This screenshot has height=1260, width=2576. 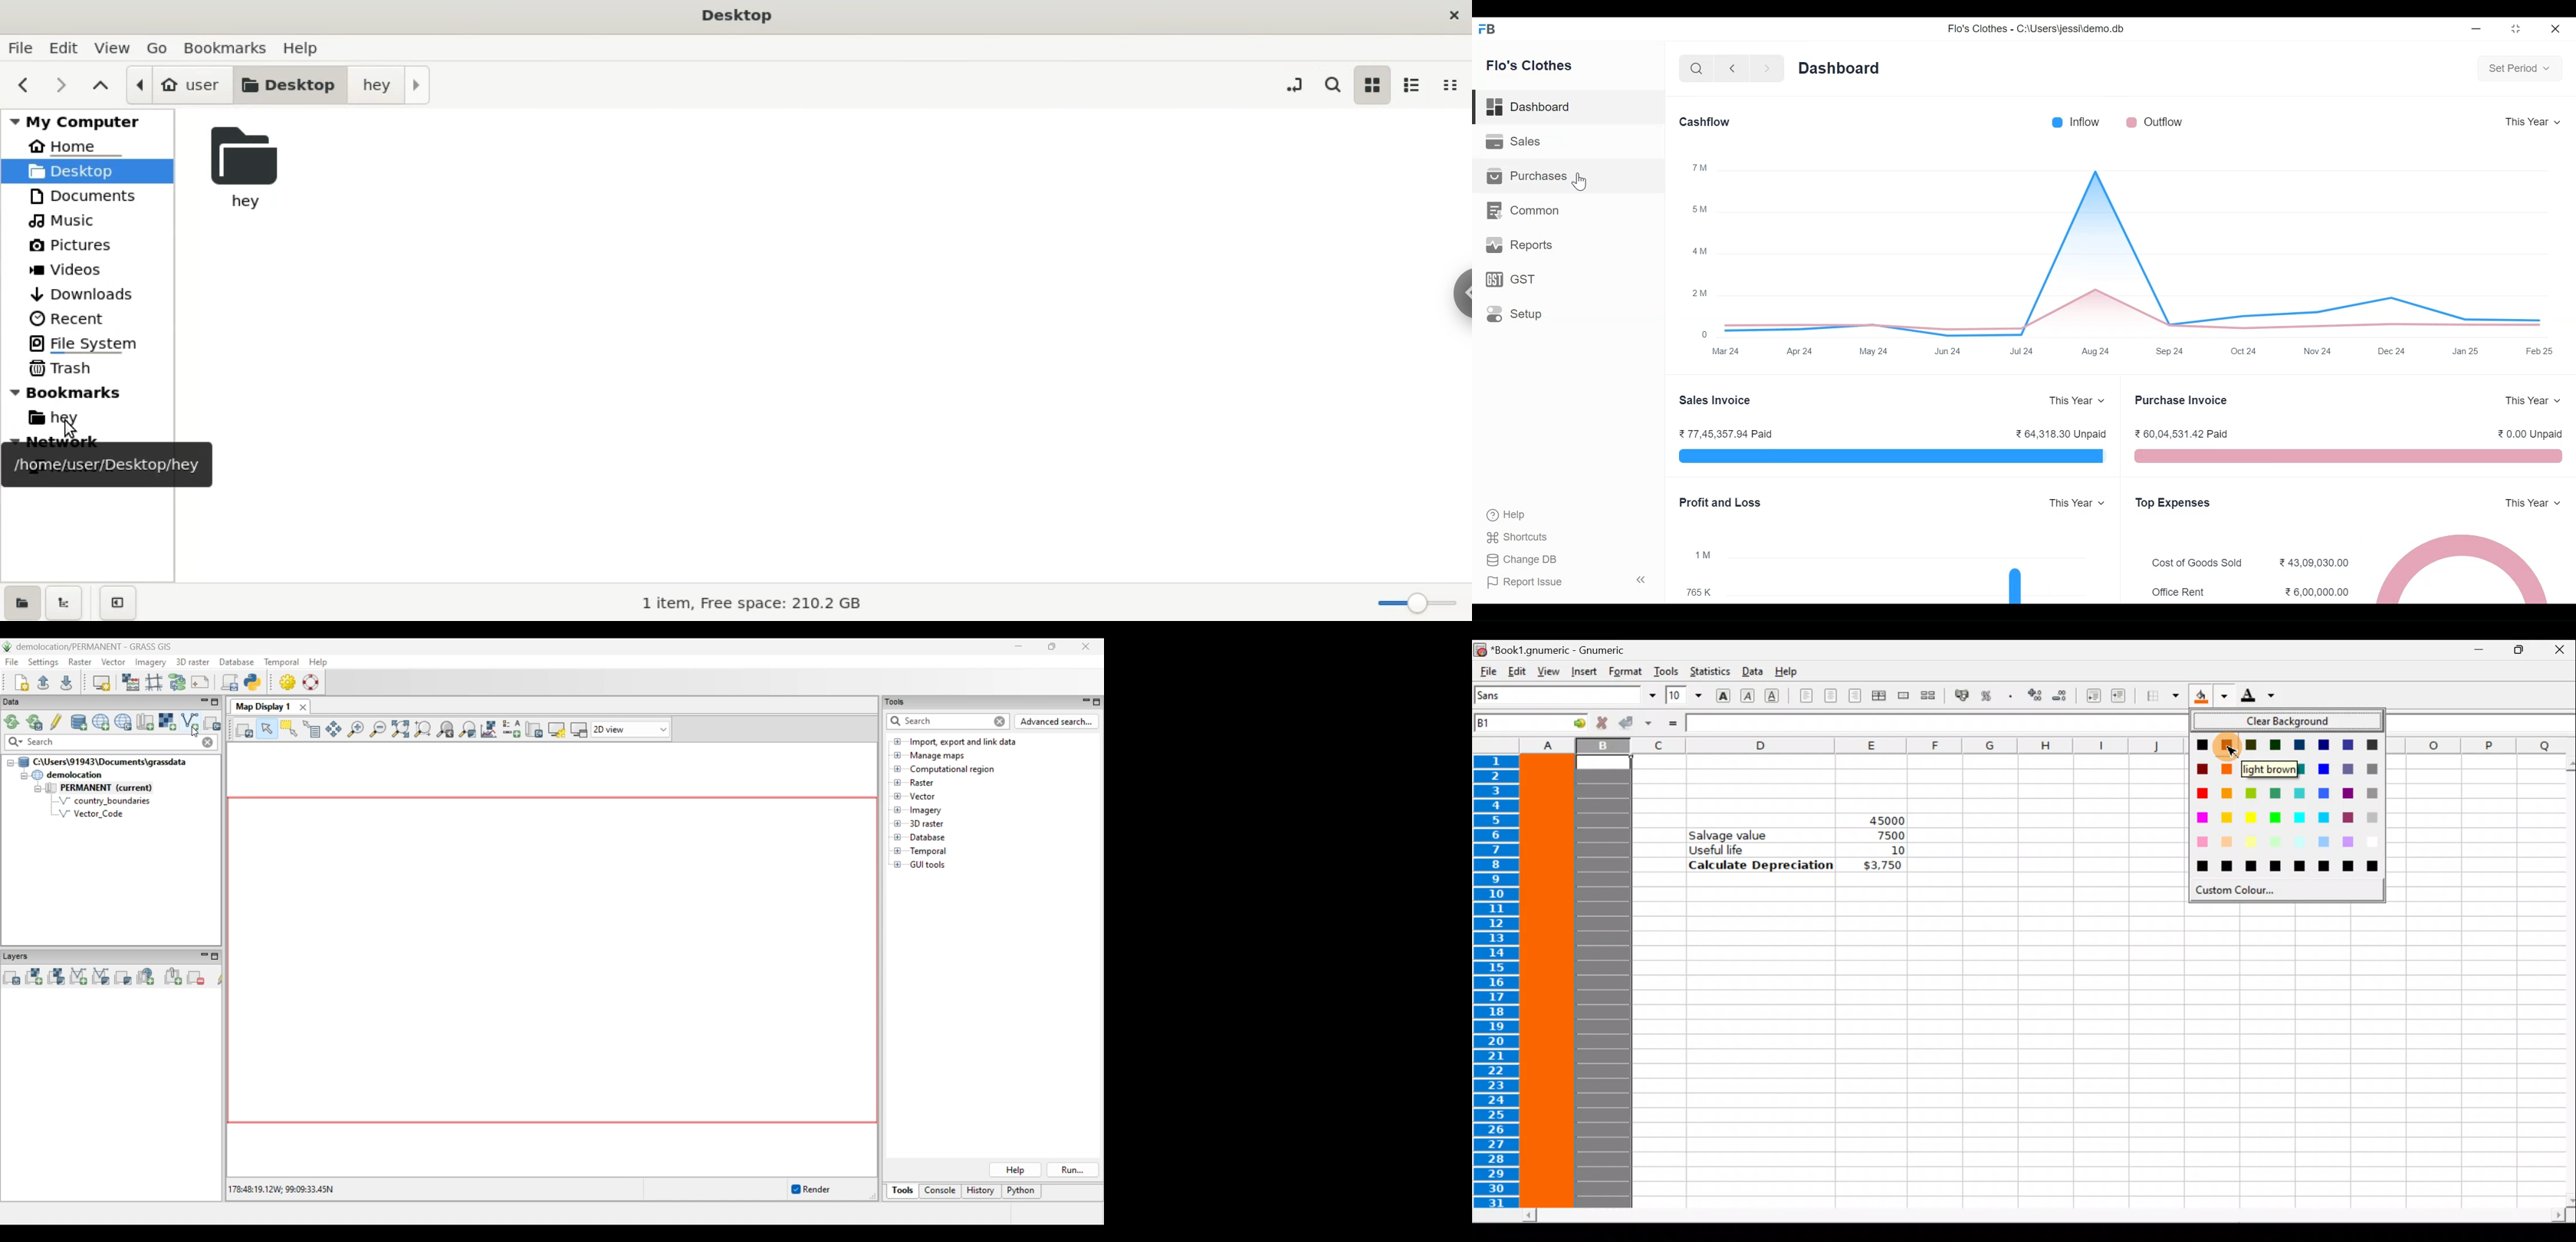 What do you see at coordinates (1949, 351) in the screenshot?
I see `Jun 24` at bounding box center [1949, 351].